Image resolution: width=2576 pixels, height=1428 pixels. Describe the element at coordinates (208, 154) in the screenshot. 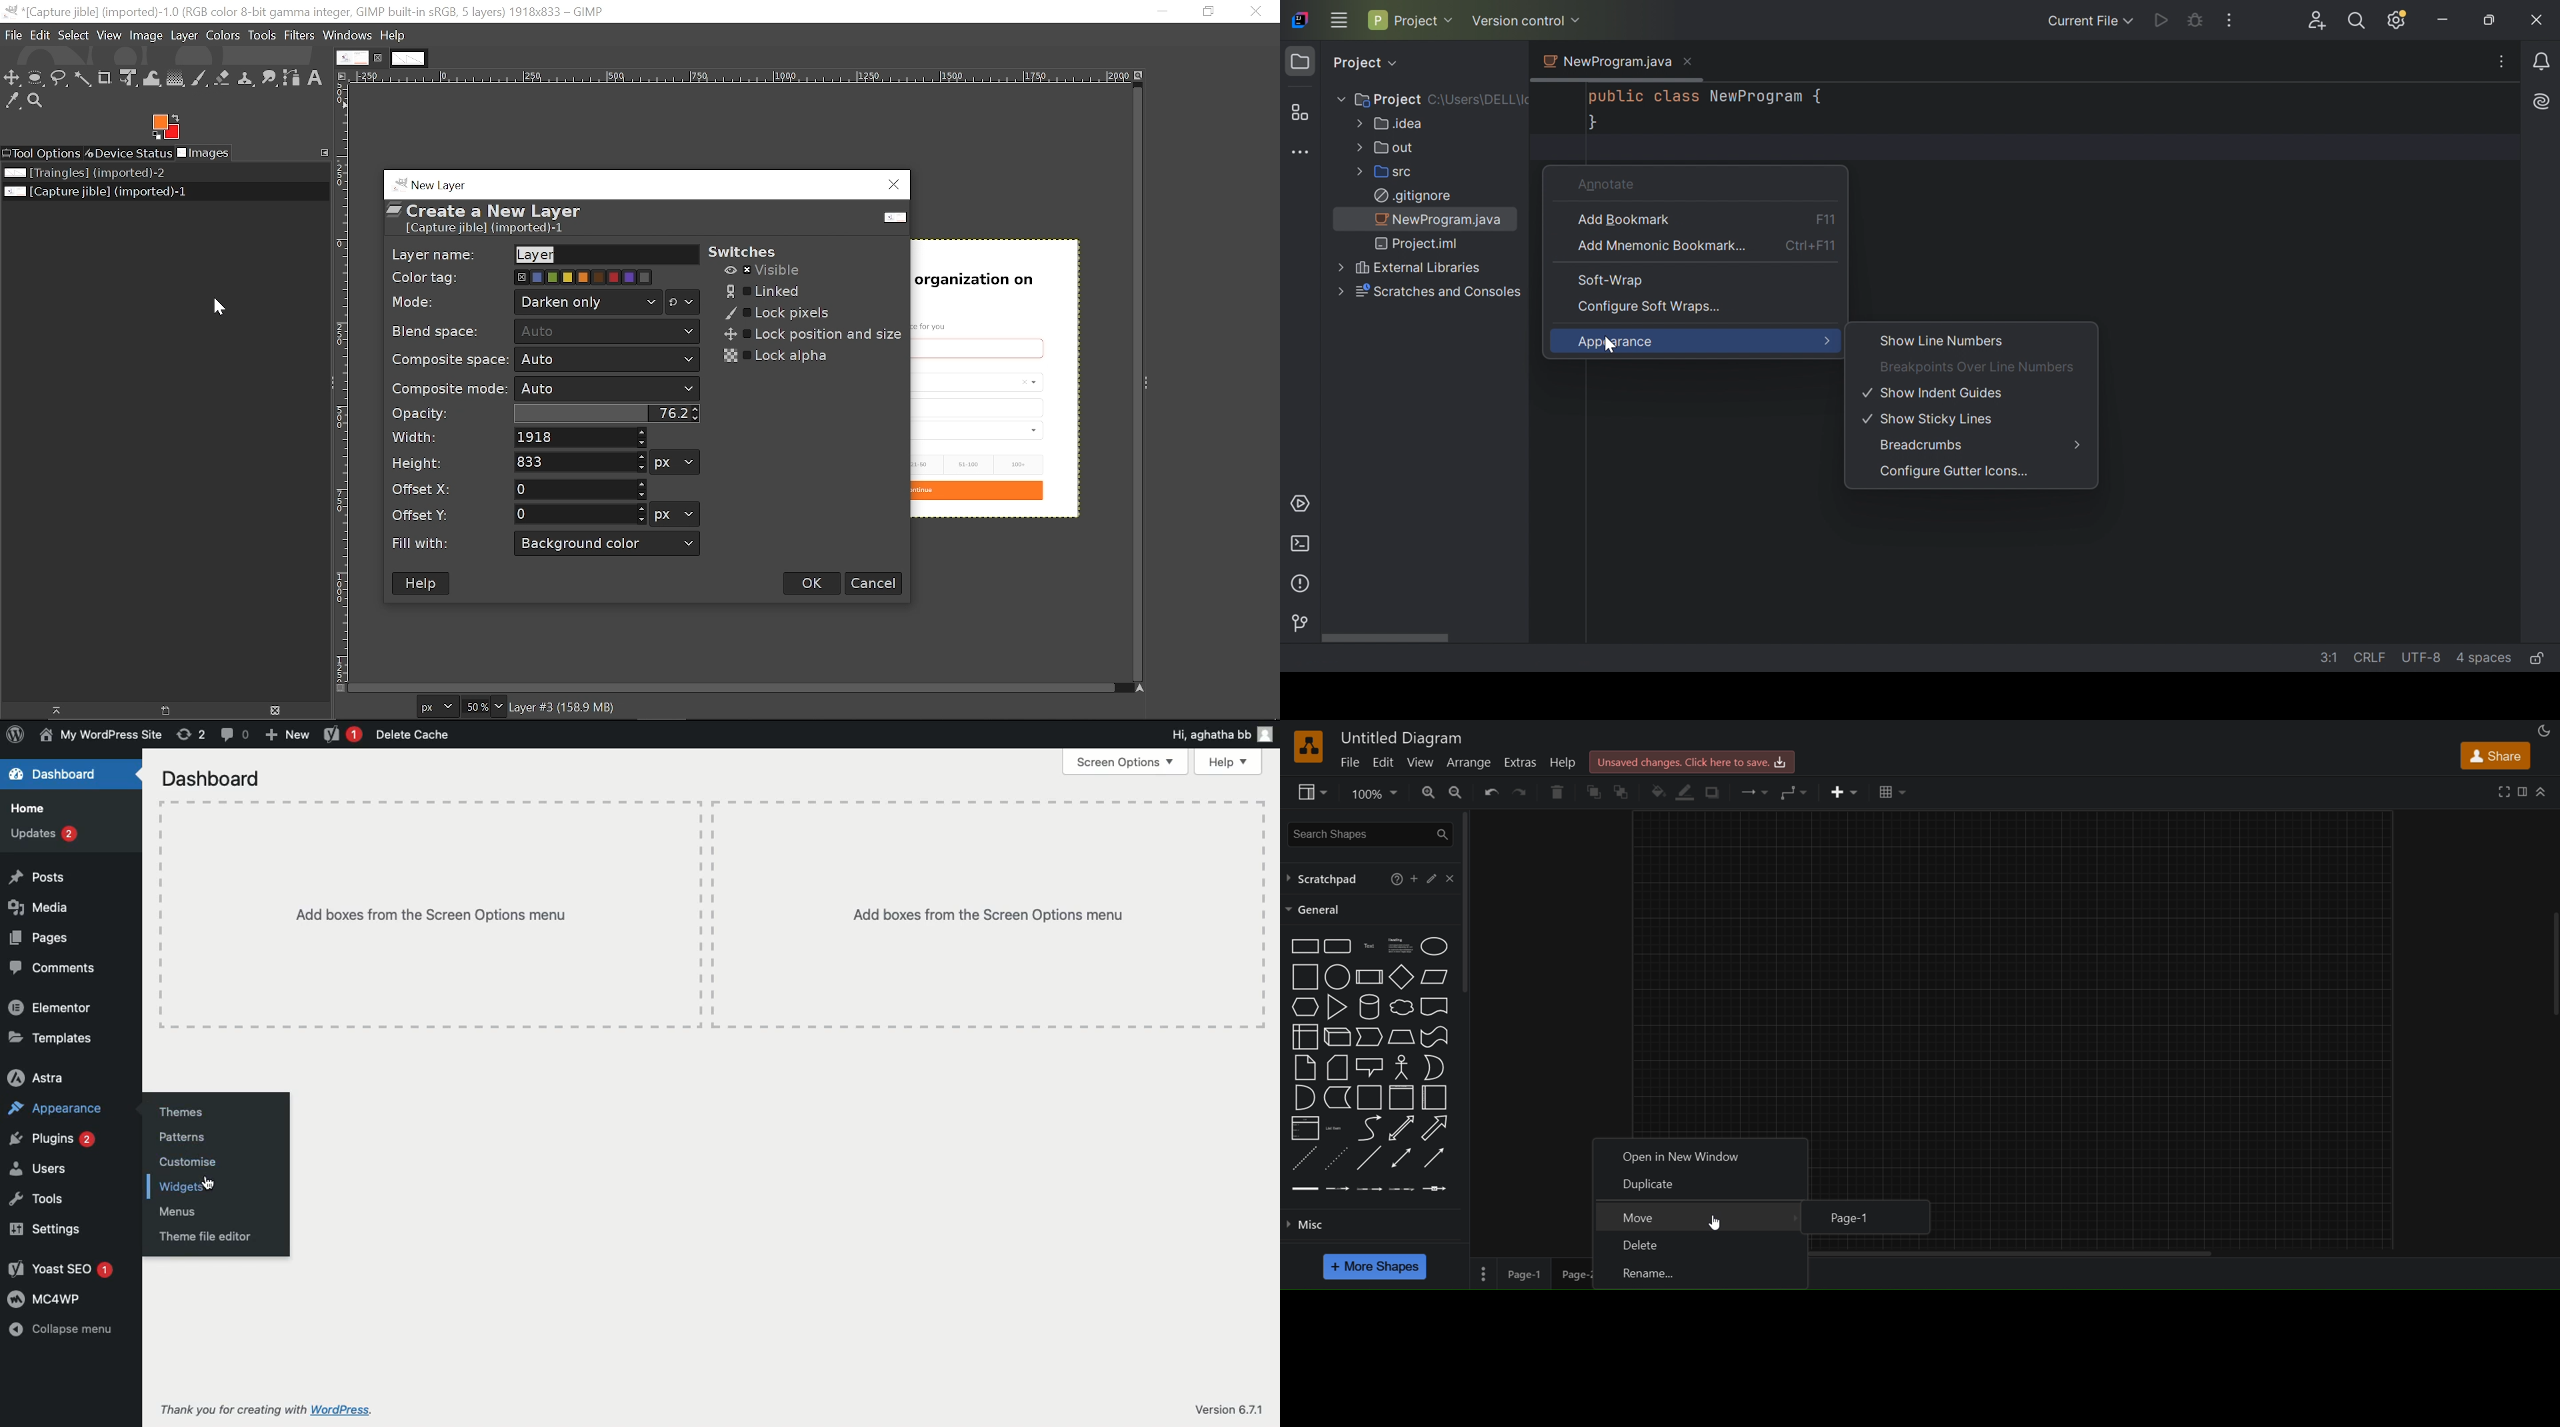

I see `Images` at that location.